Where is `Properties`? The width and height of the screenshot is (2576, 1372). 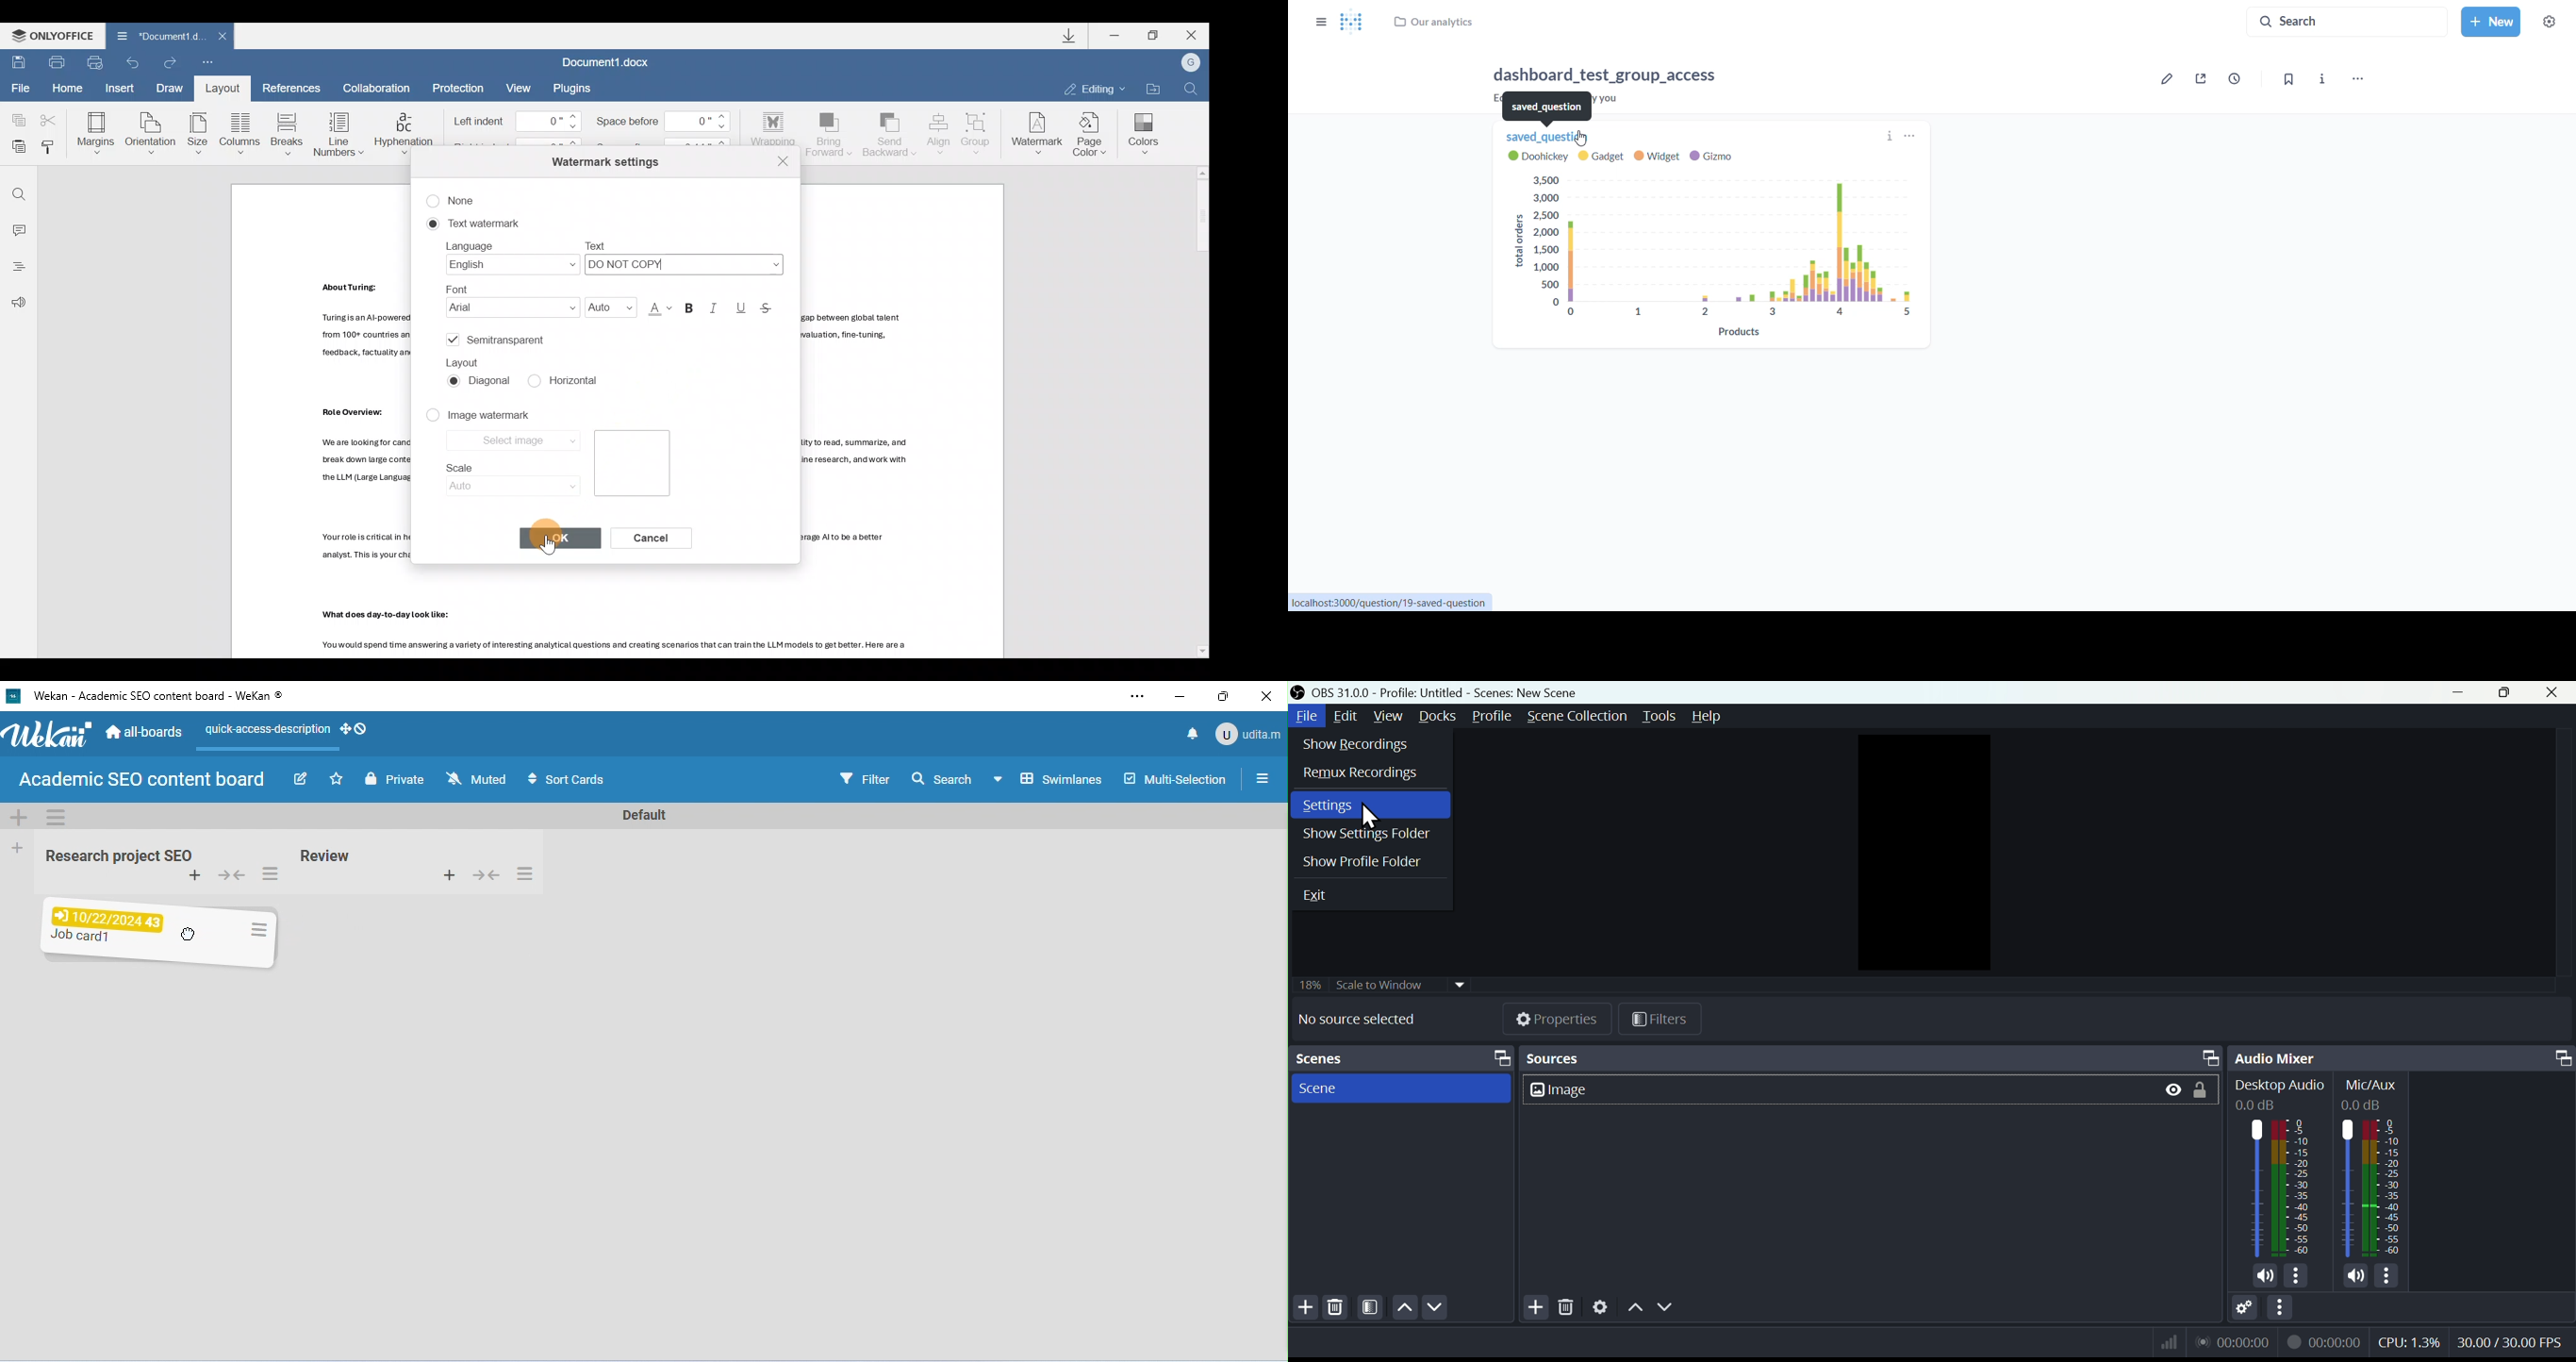 Properties is located at coordinates (1549, 1019).